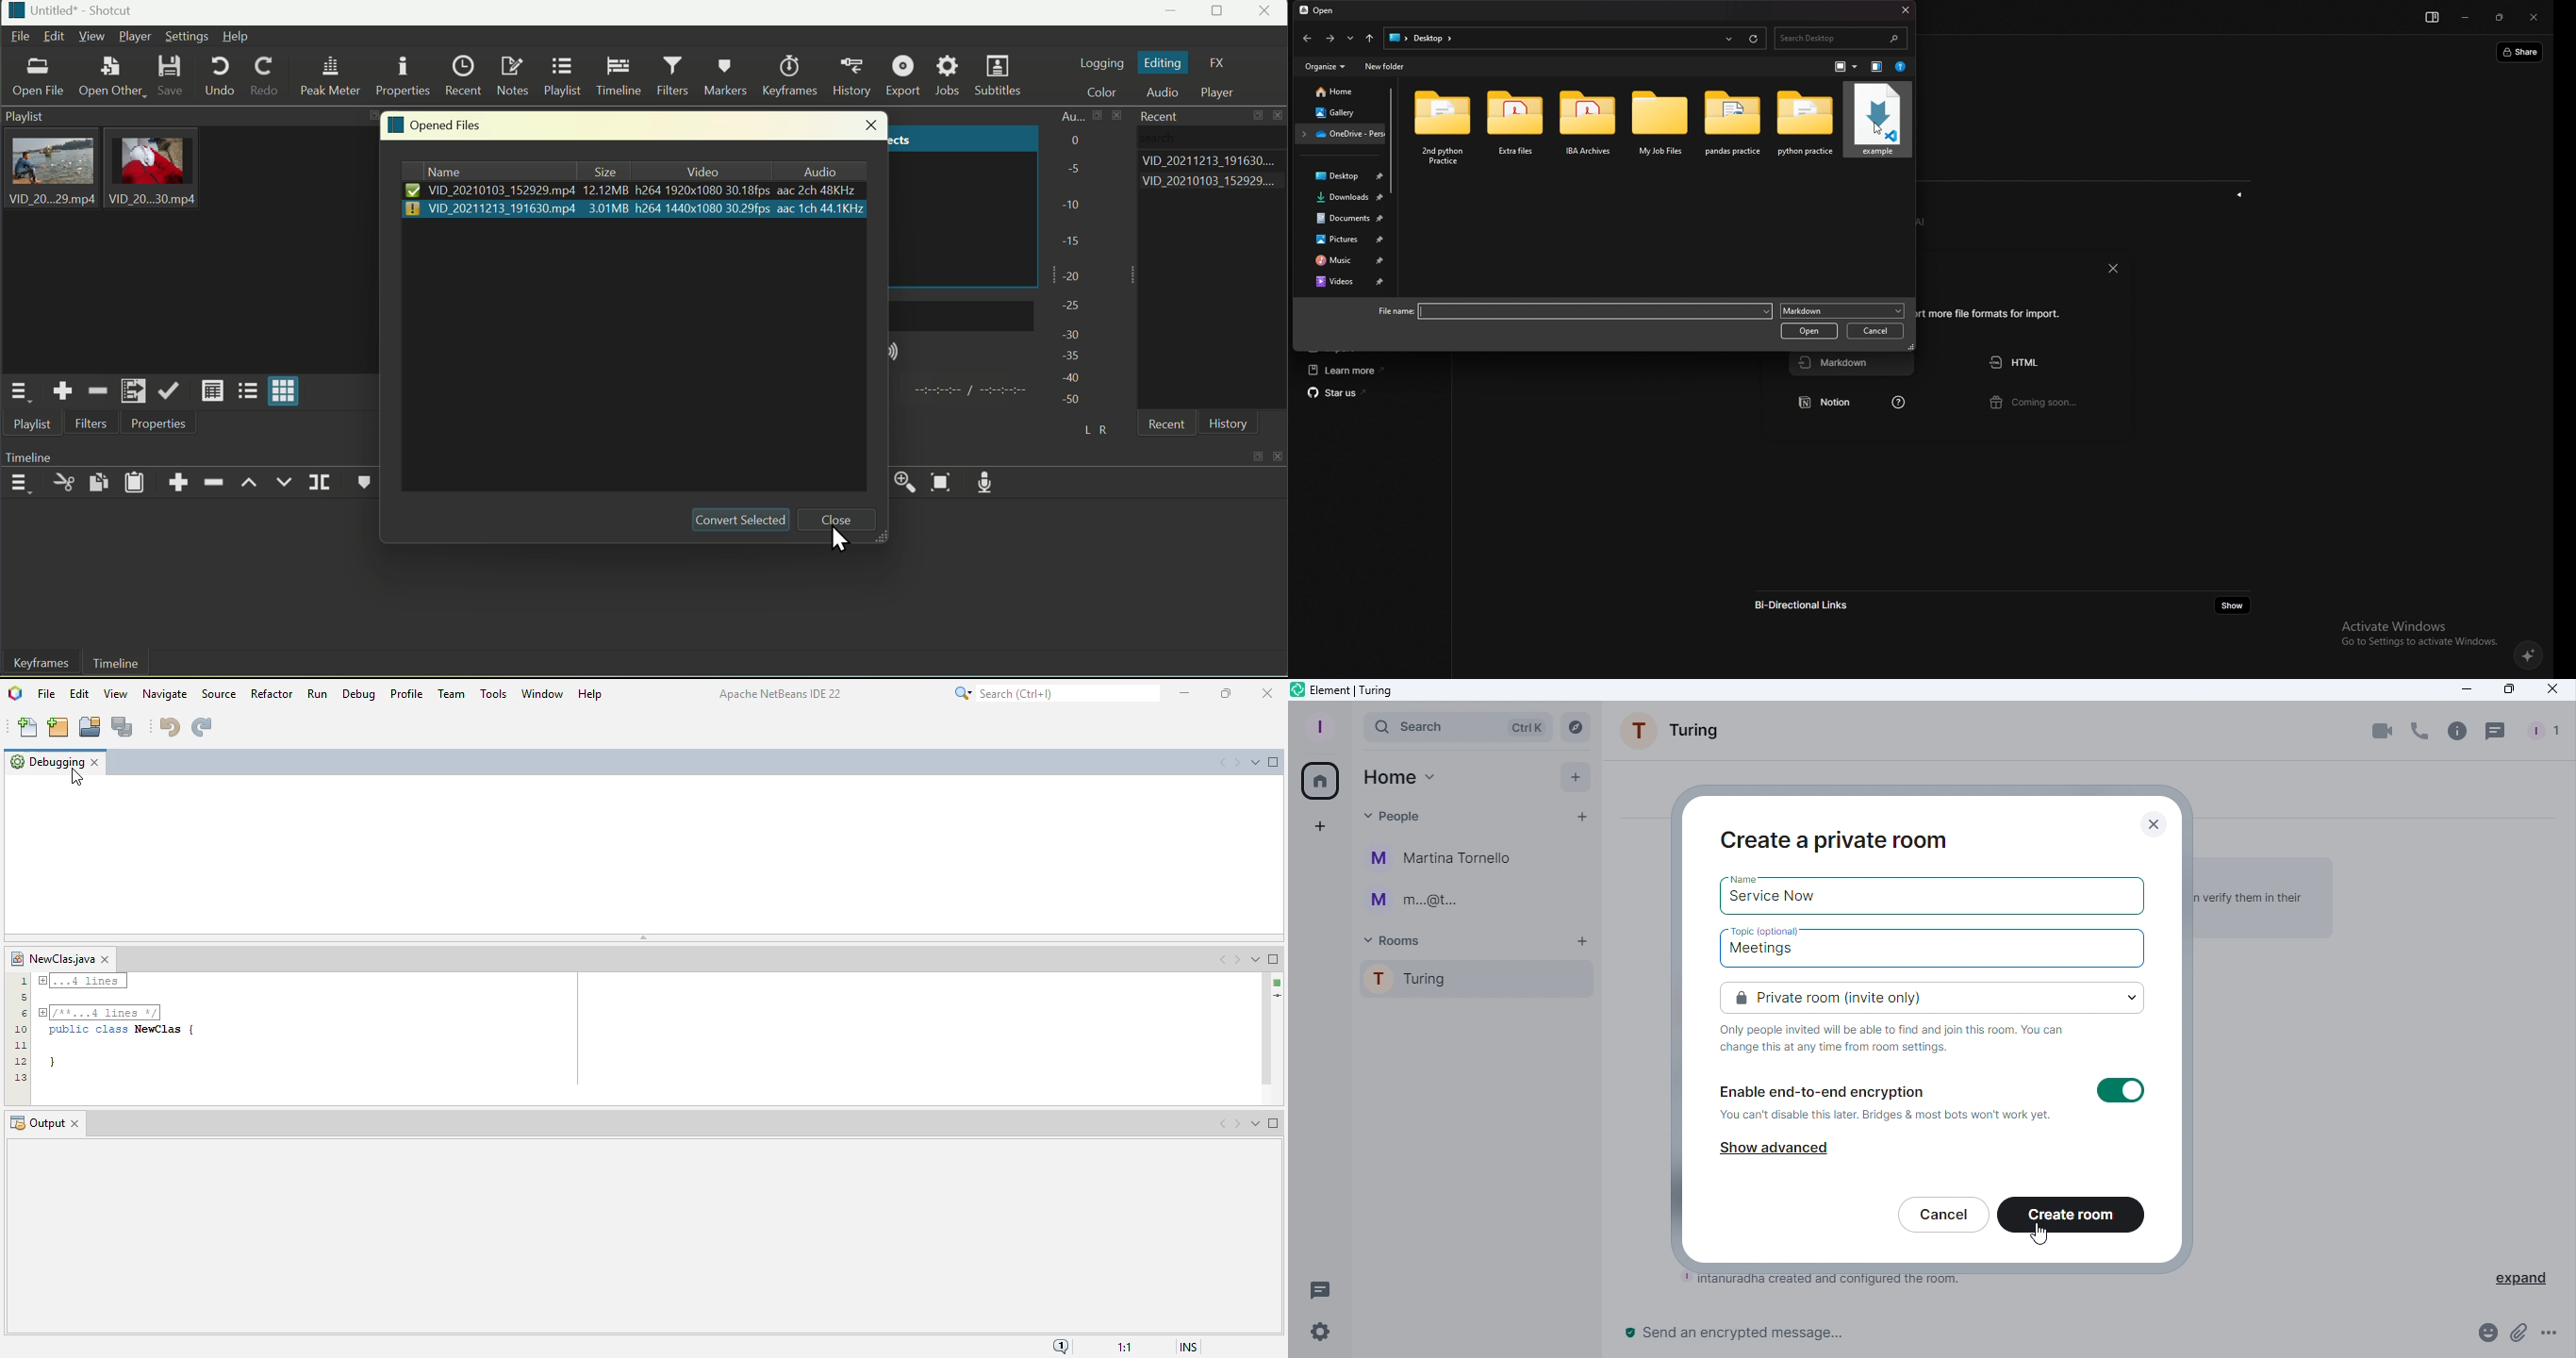  I want to click on close window, so click(106, 959).